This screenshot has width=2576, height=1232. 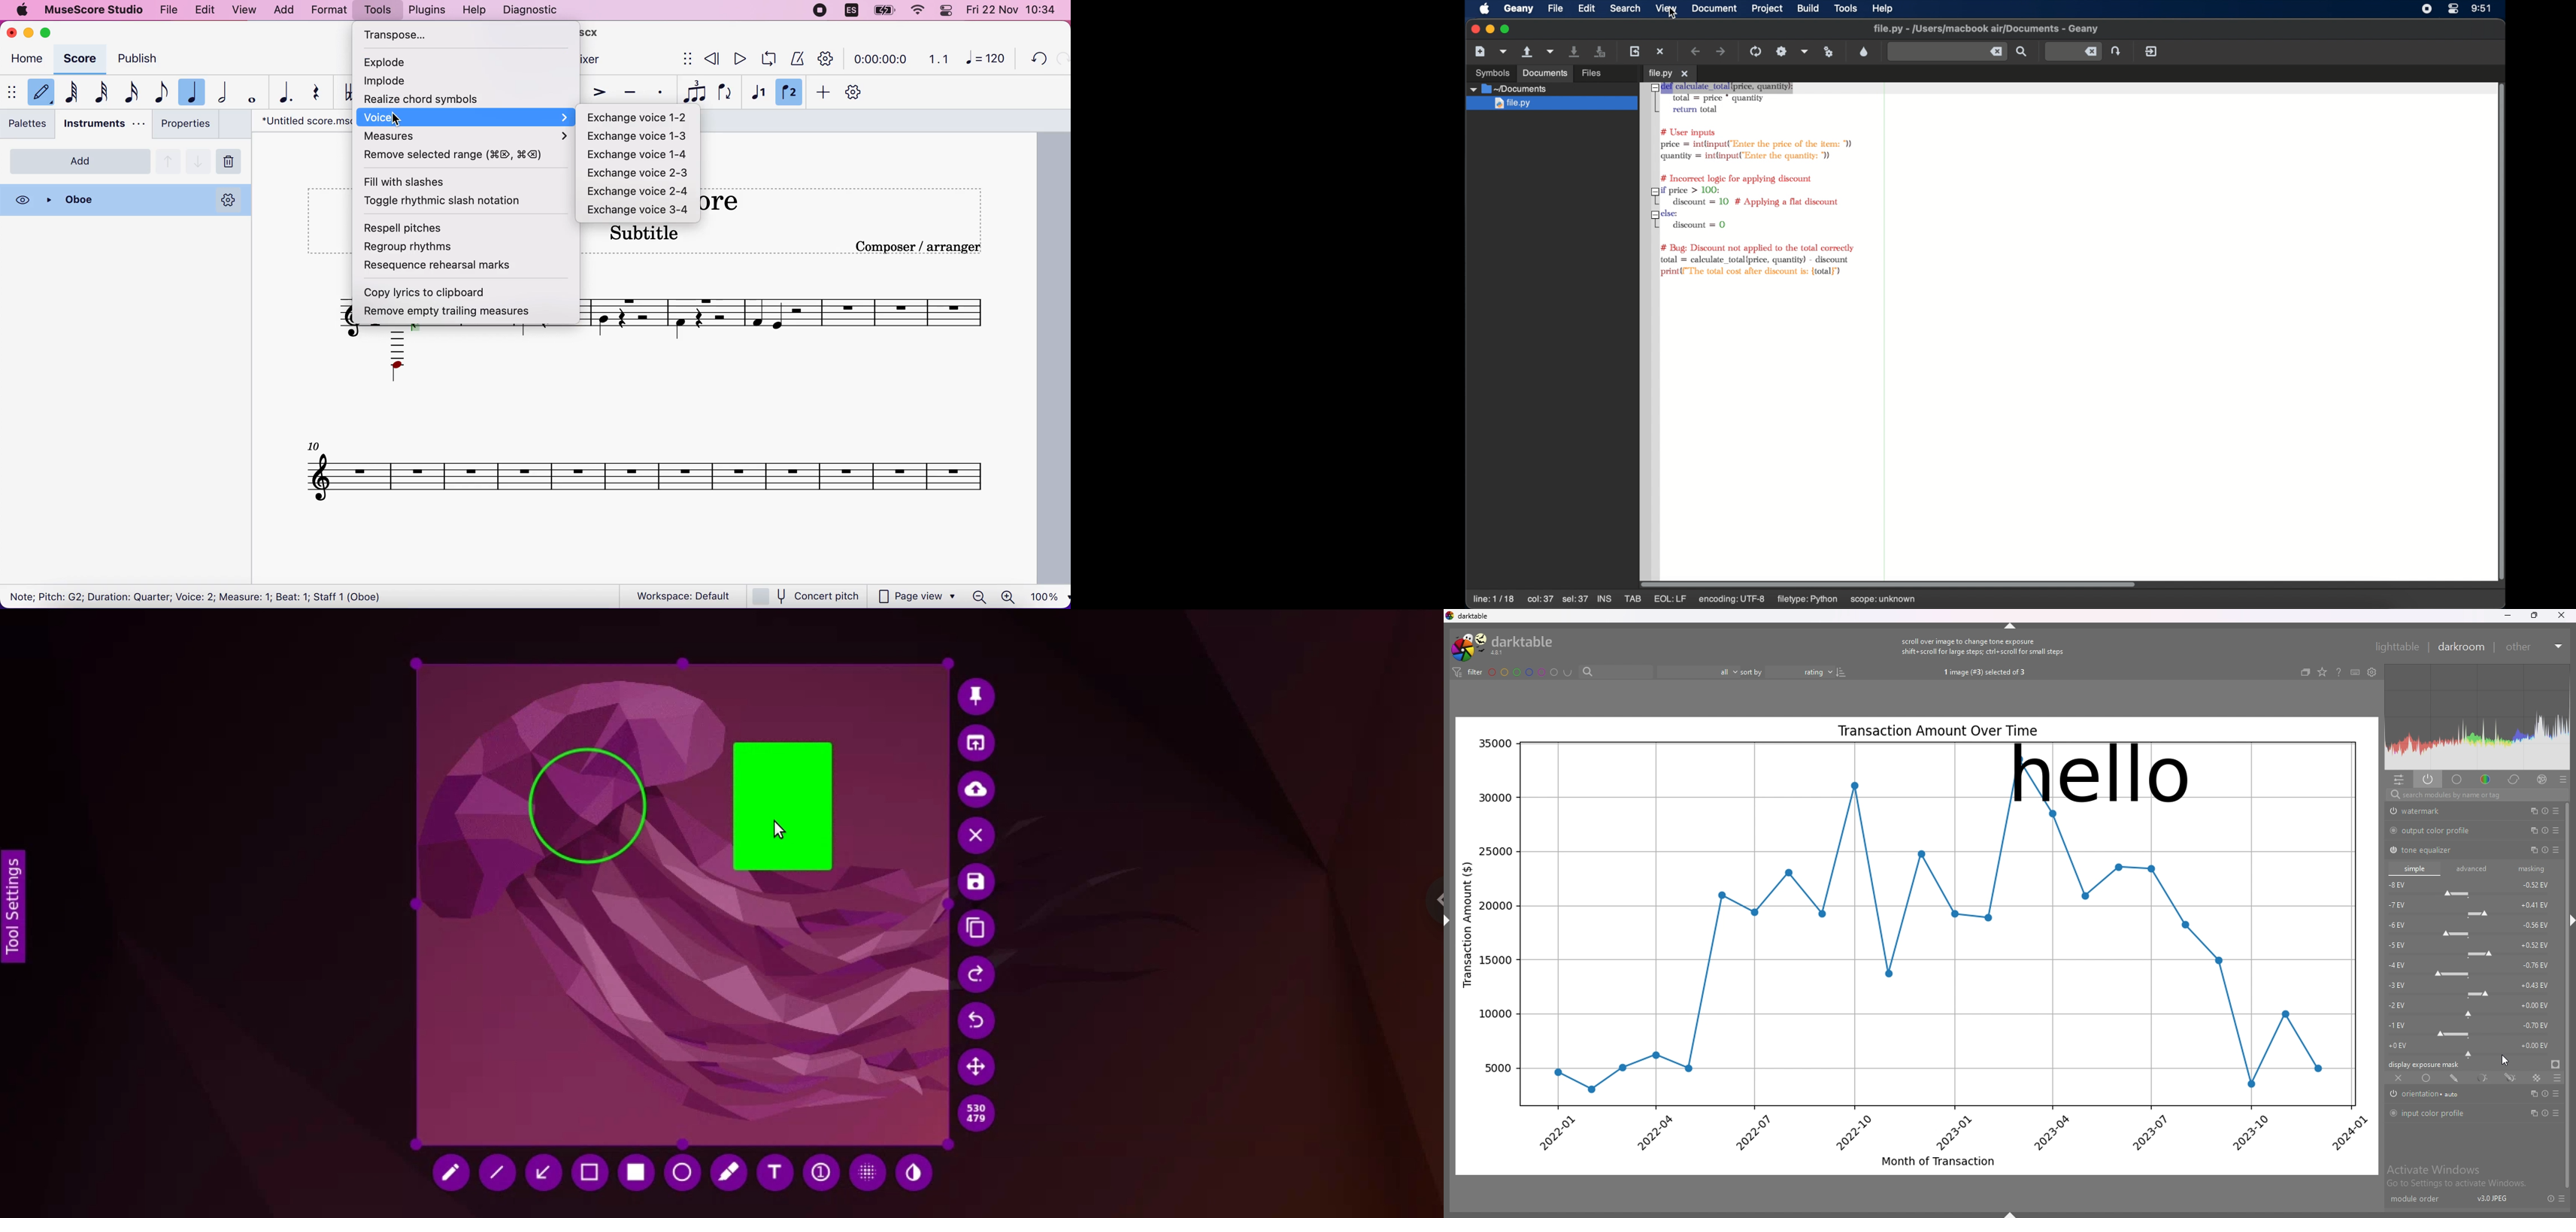 I want to click on rest, so click(x=320, y=95).